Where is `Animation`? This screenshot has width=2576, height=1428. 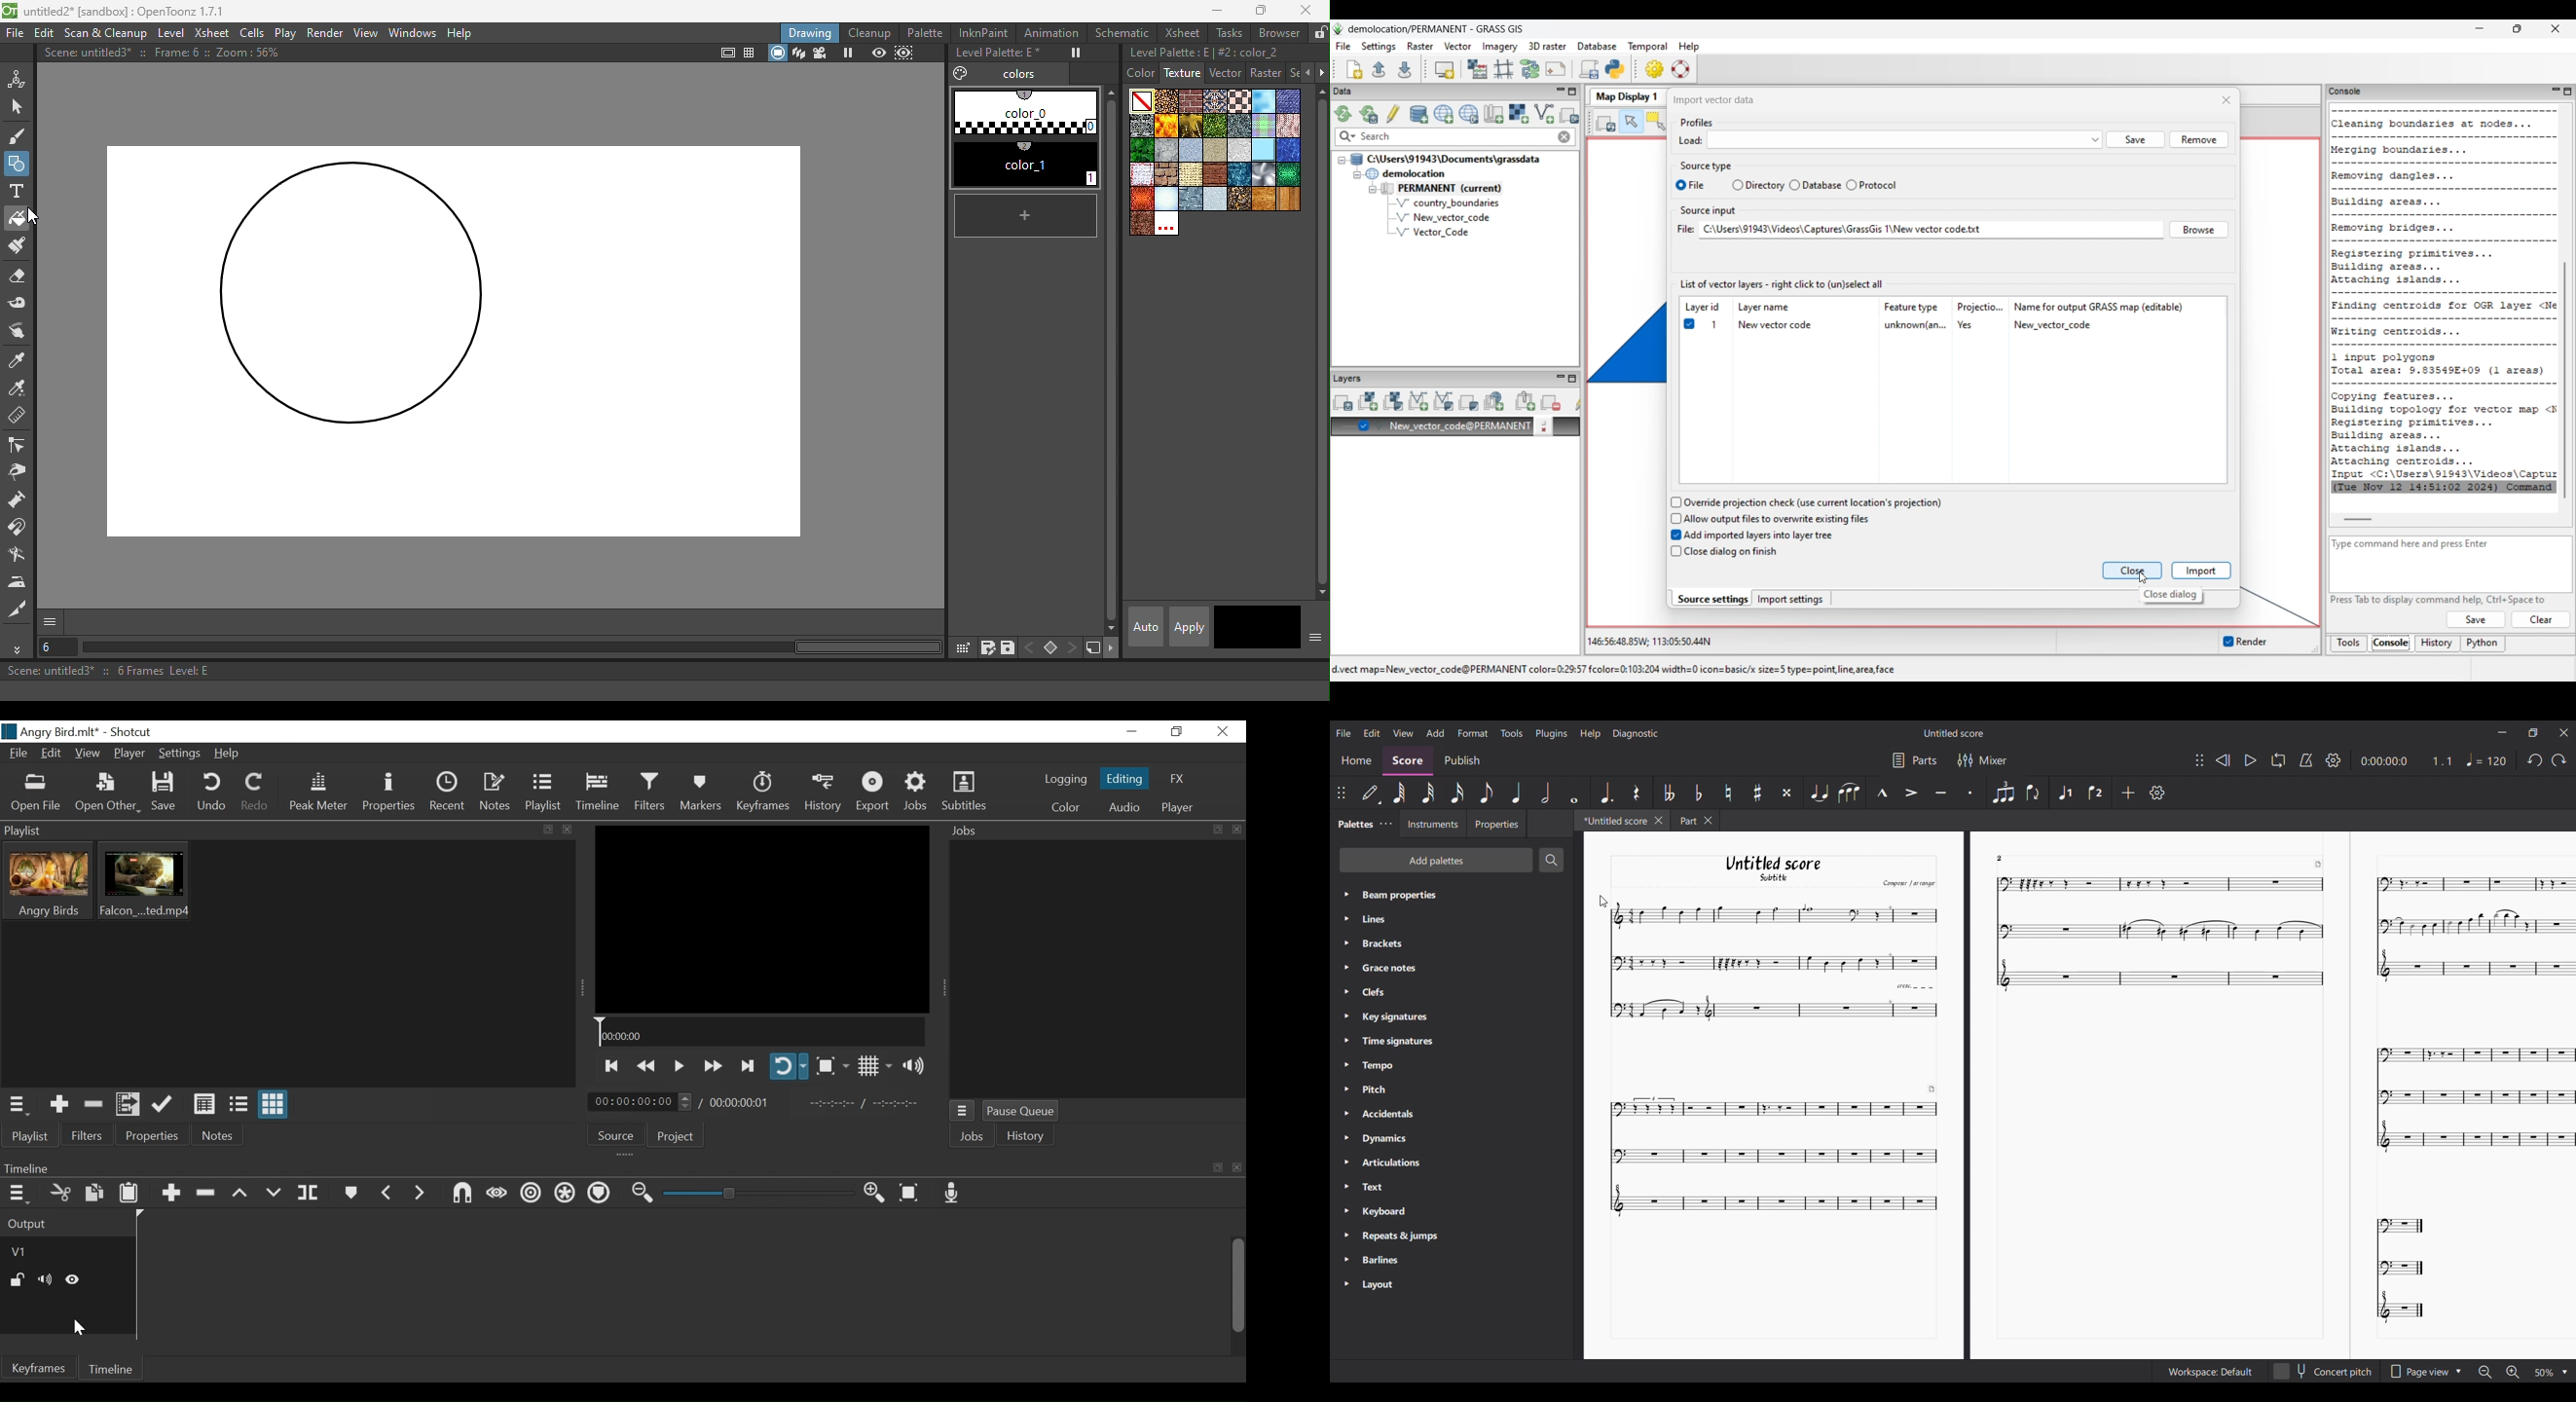 Animation is located at coordinates (1051, 33).